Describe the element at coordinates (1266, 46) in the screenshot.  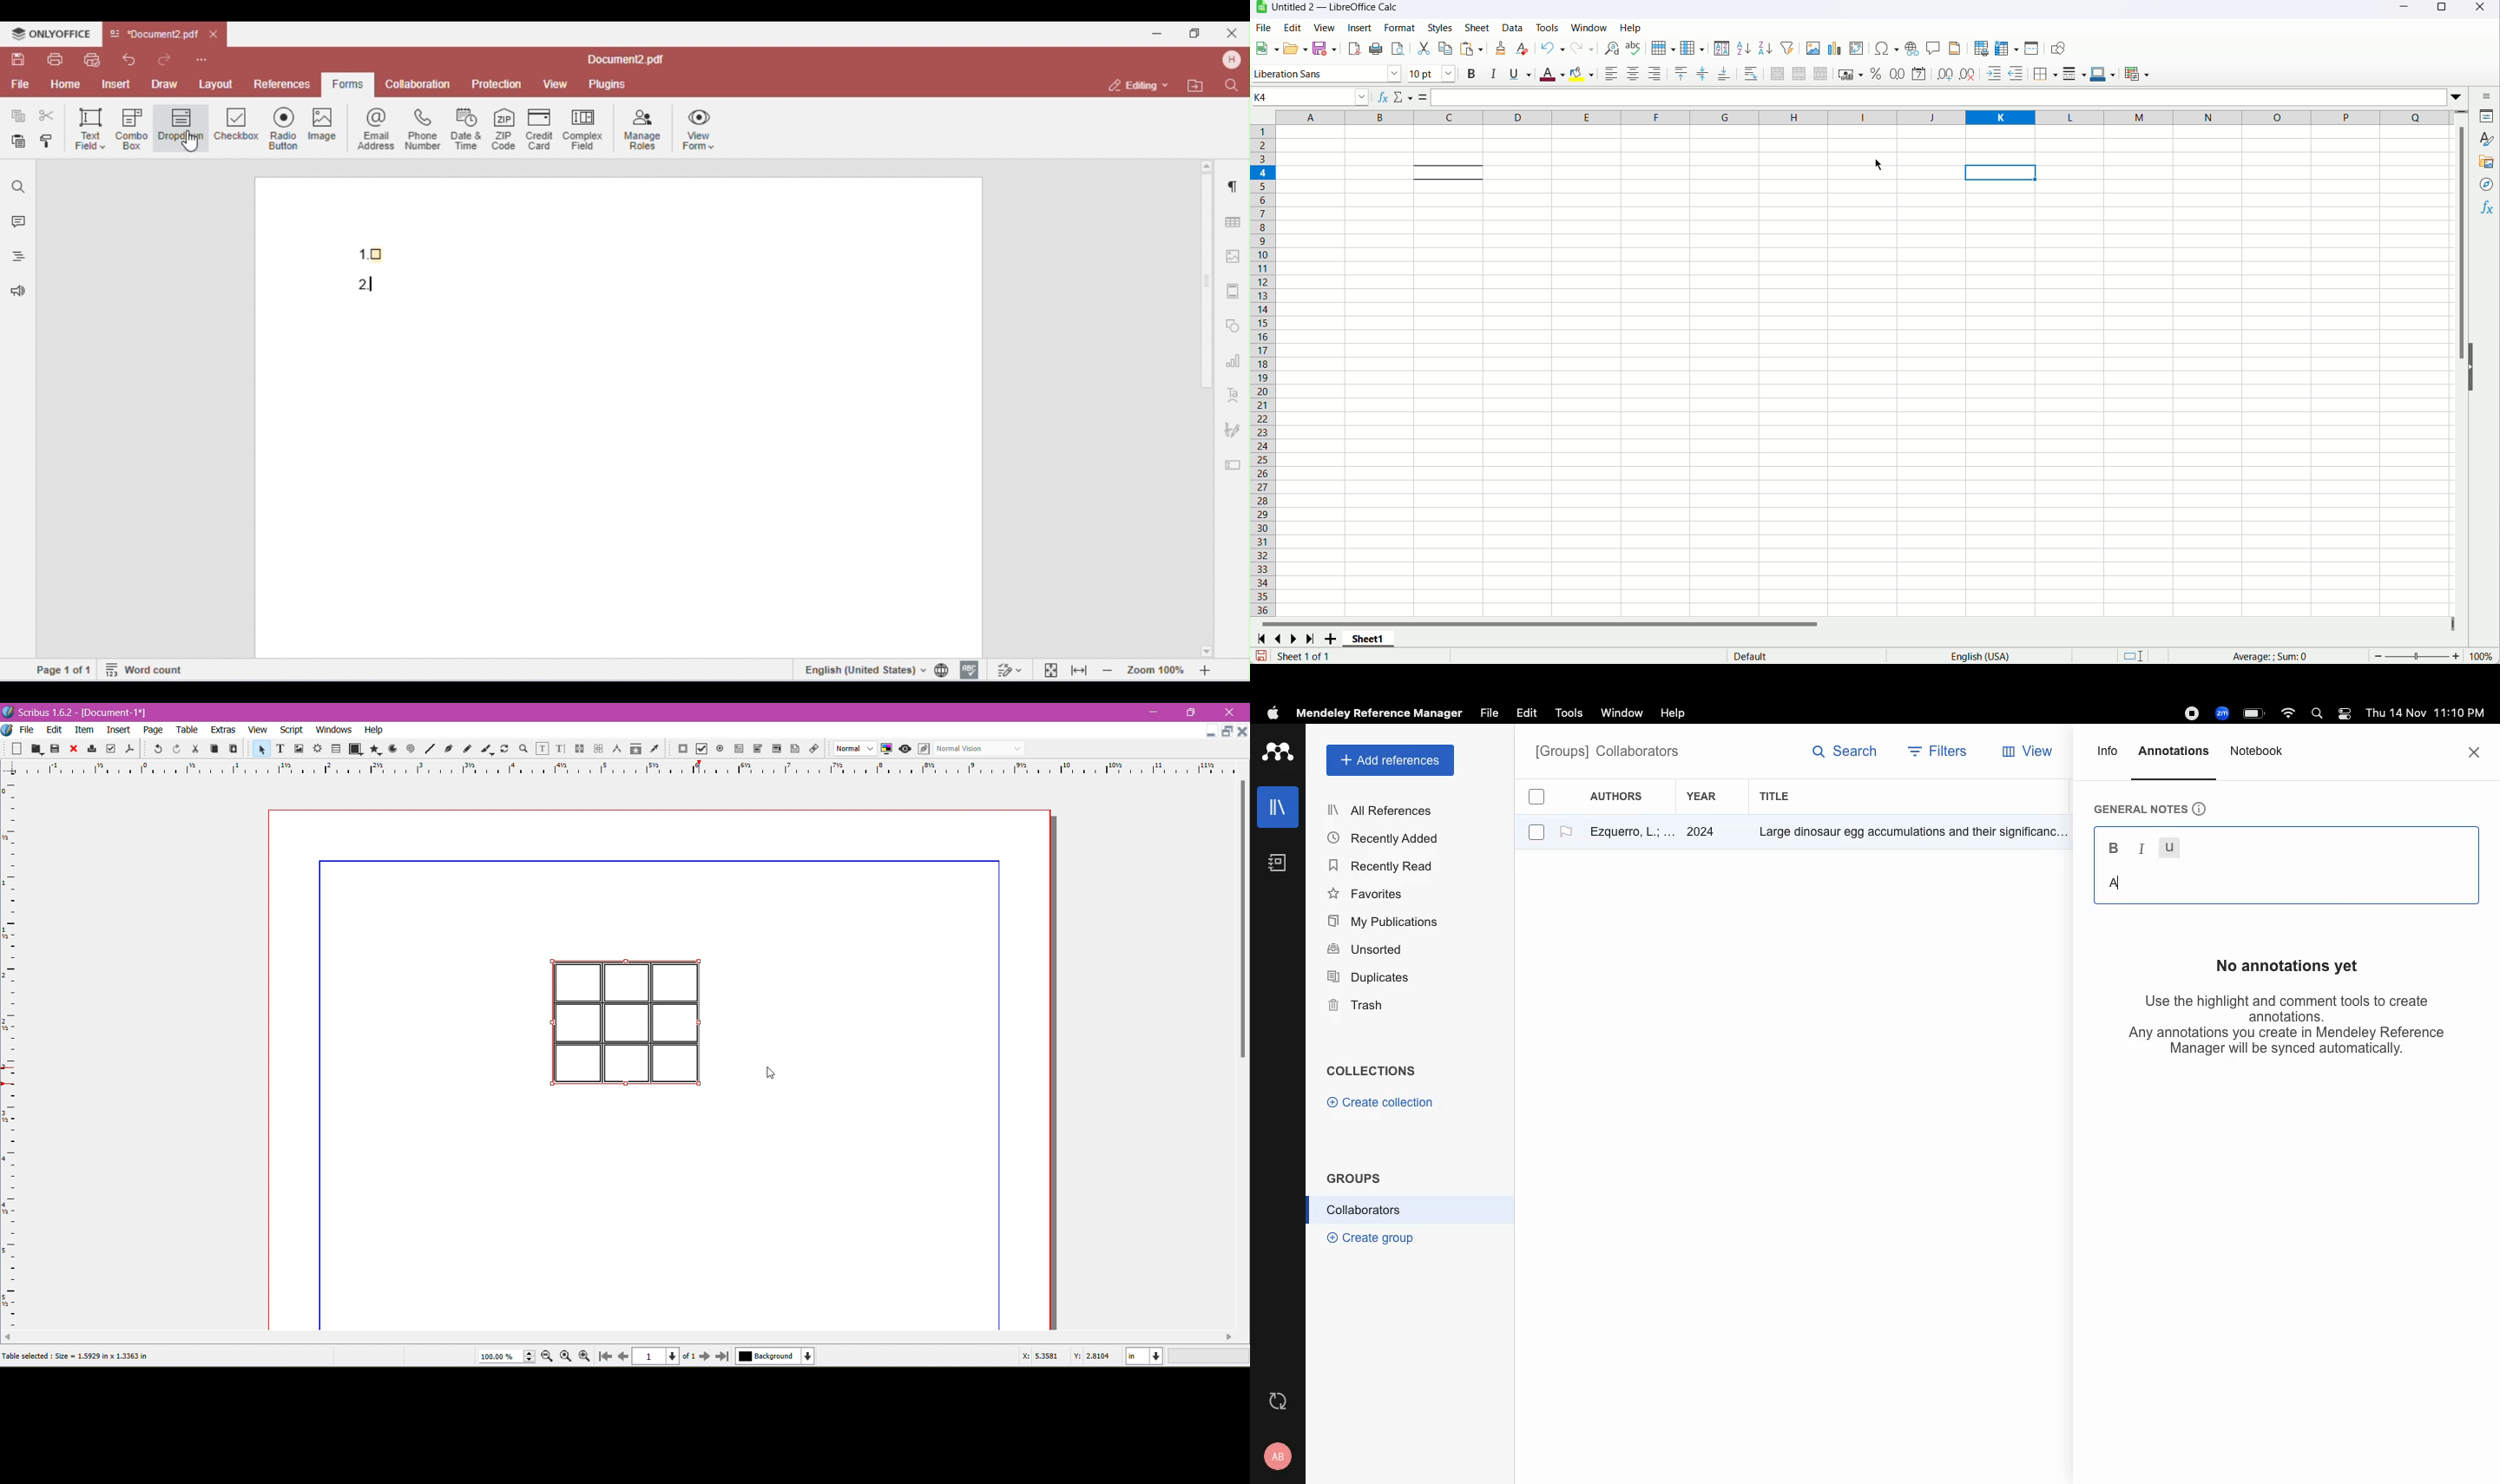
I see `New` at that location.